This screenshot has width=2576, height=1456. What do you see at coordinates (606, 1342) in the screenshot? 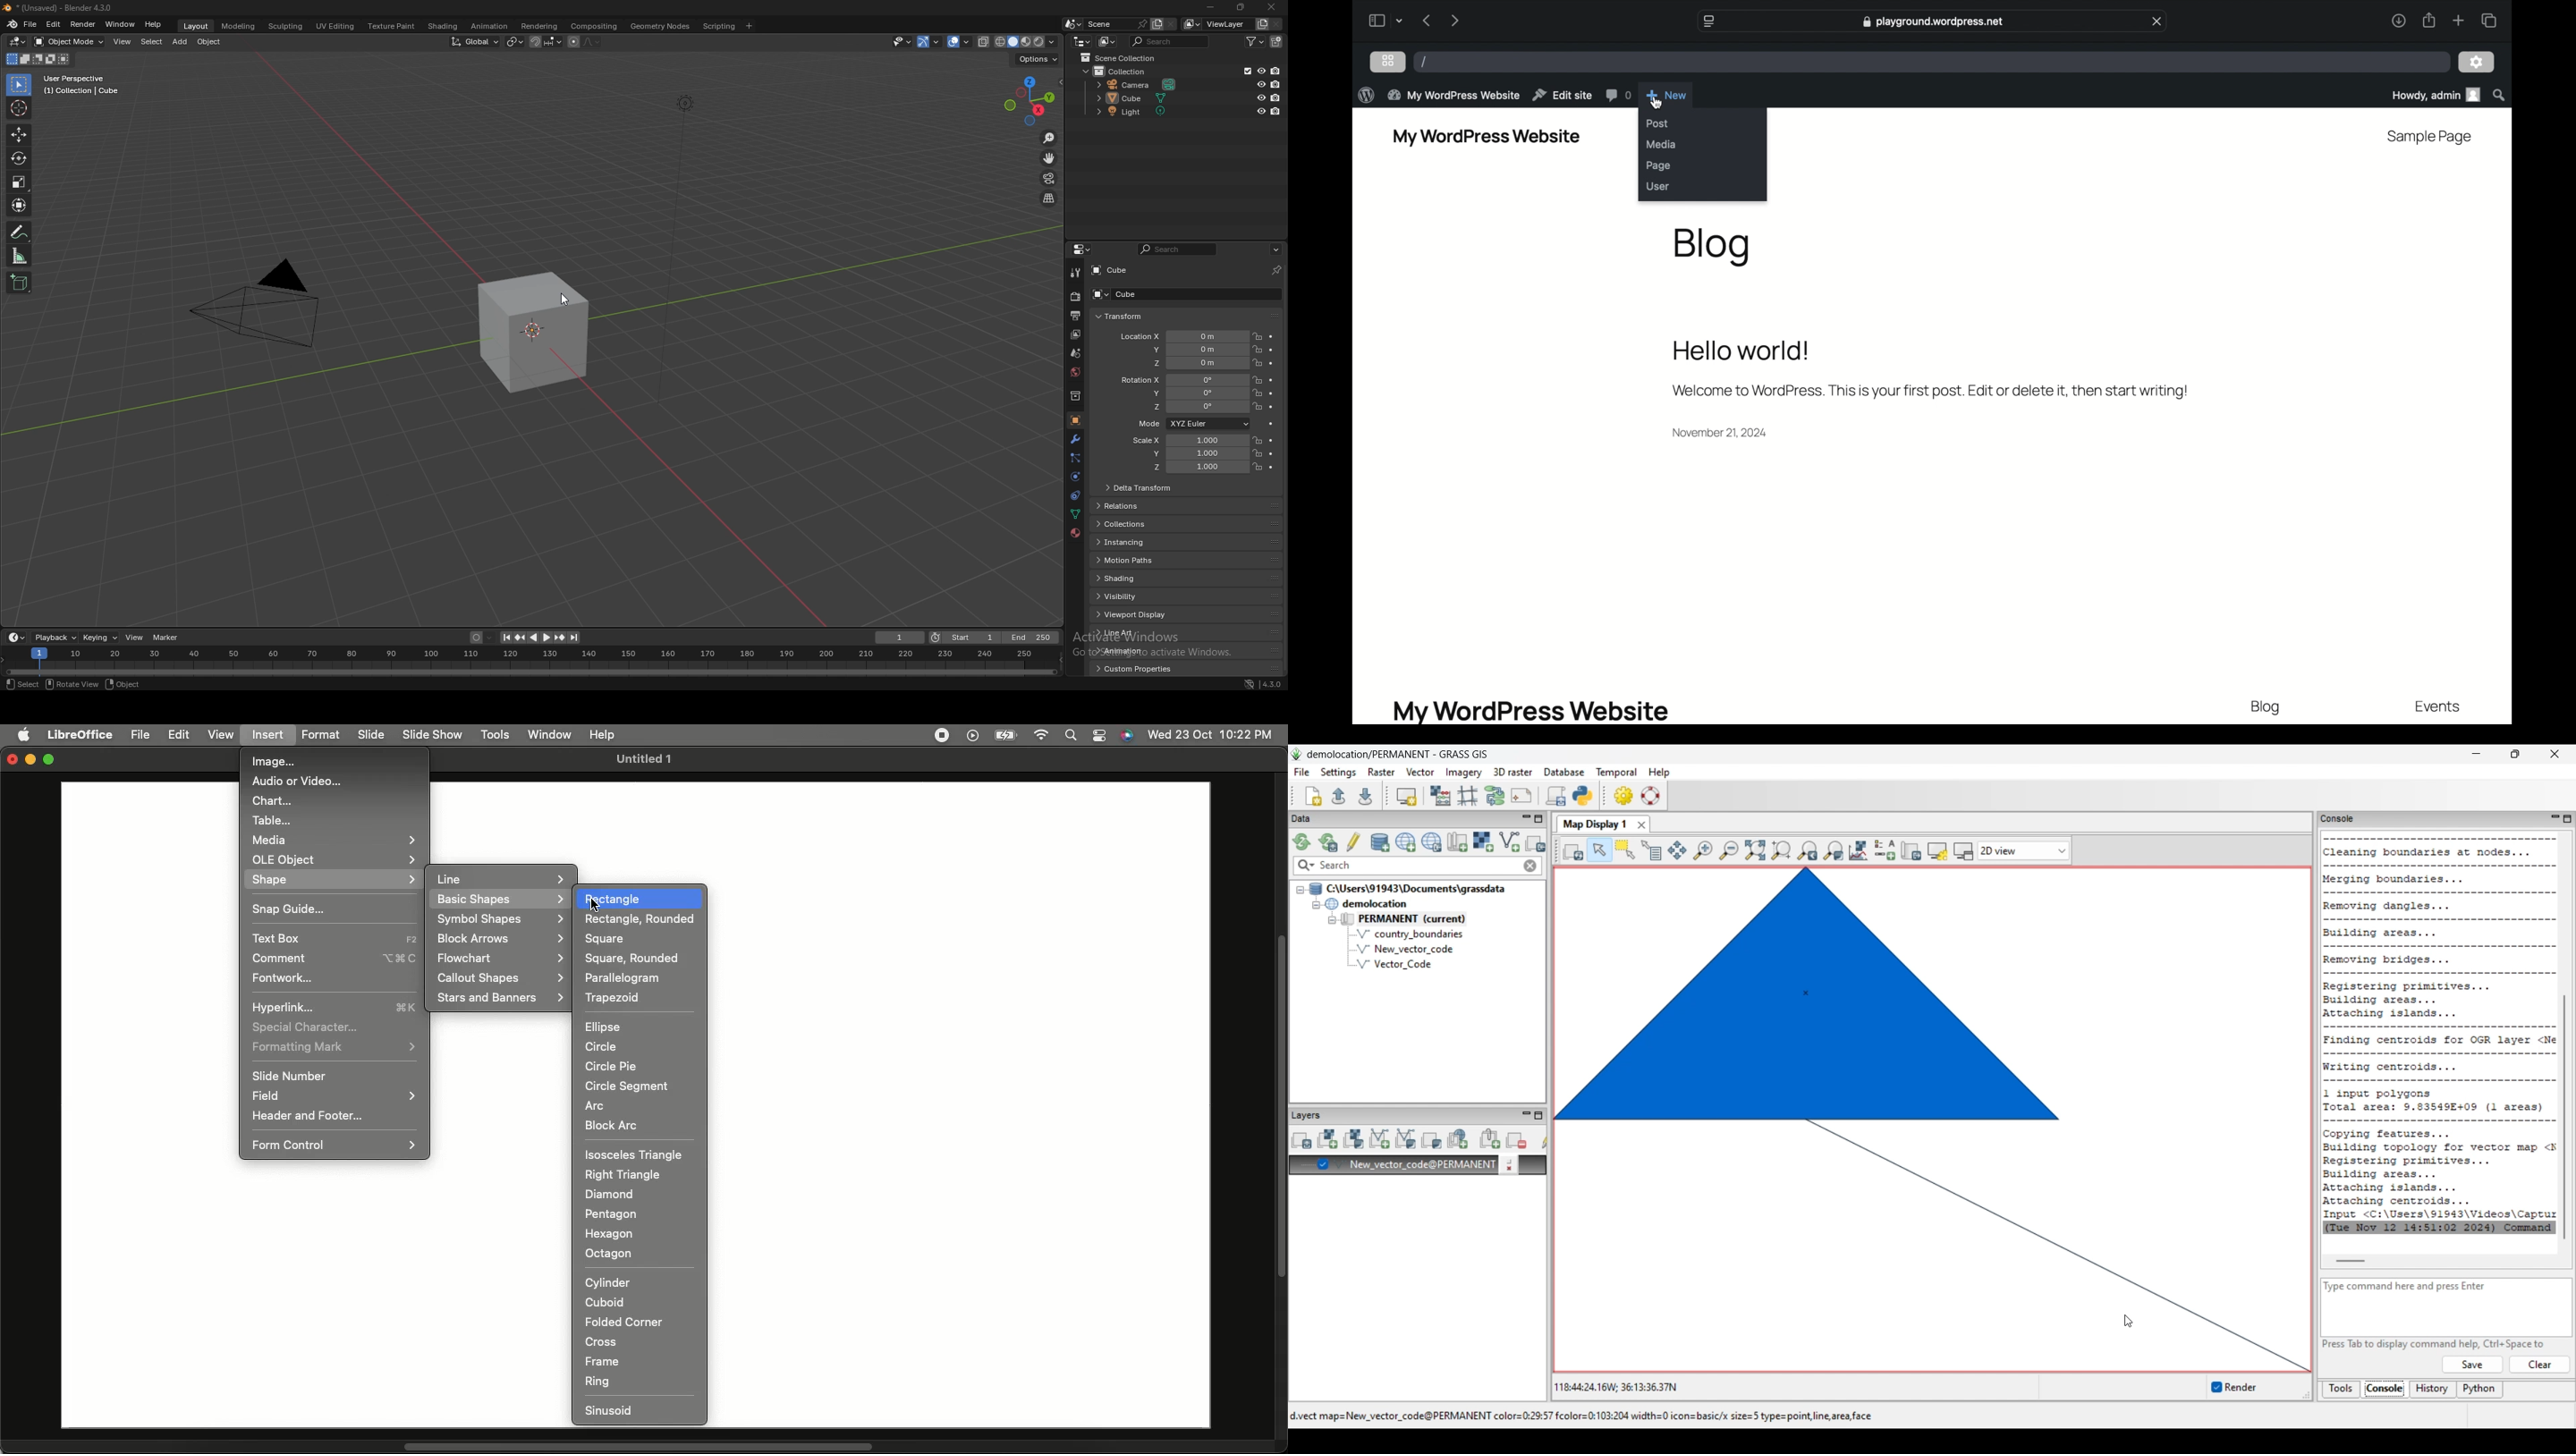
I see `Cross` at bounding box center [606, 1342].